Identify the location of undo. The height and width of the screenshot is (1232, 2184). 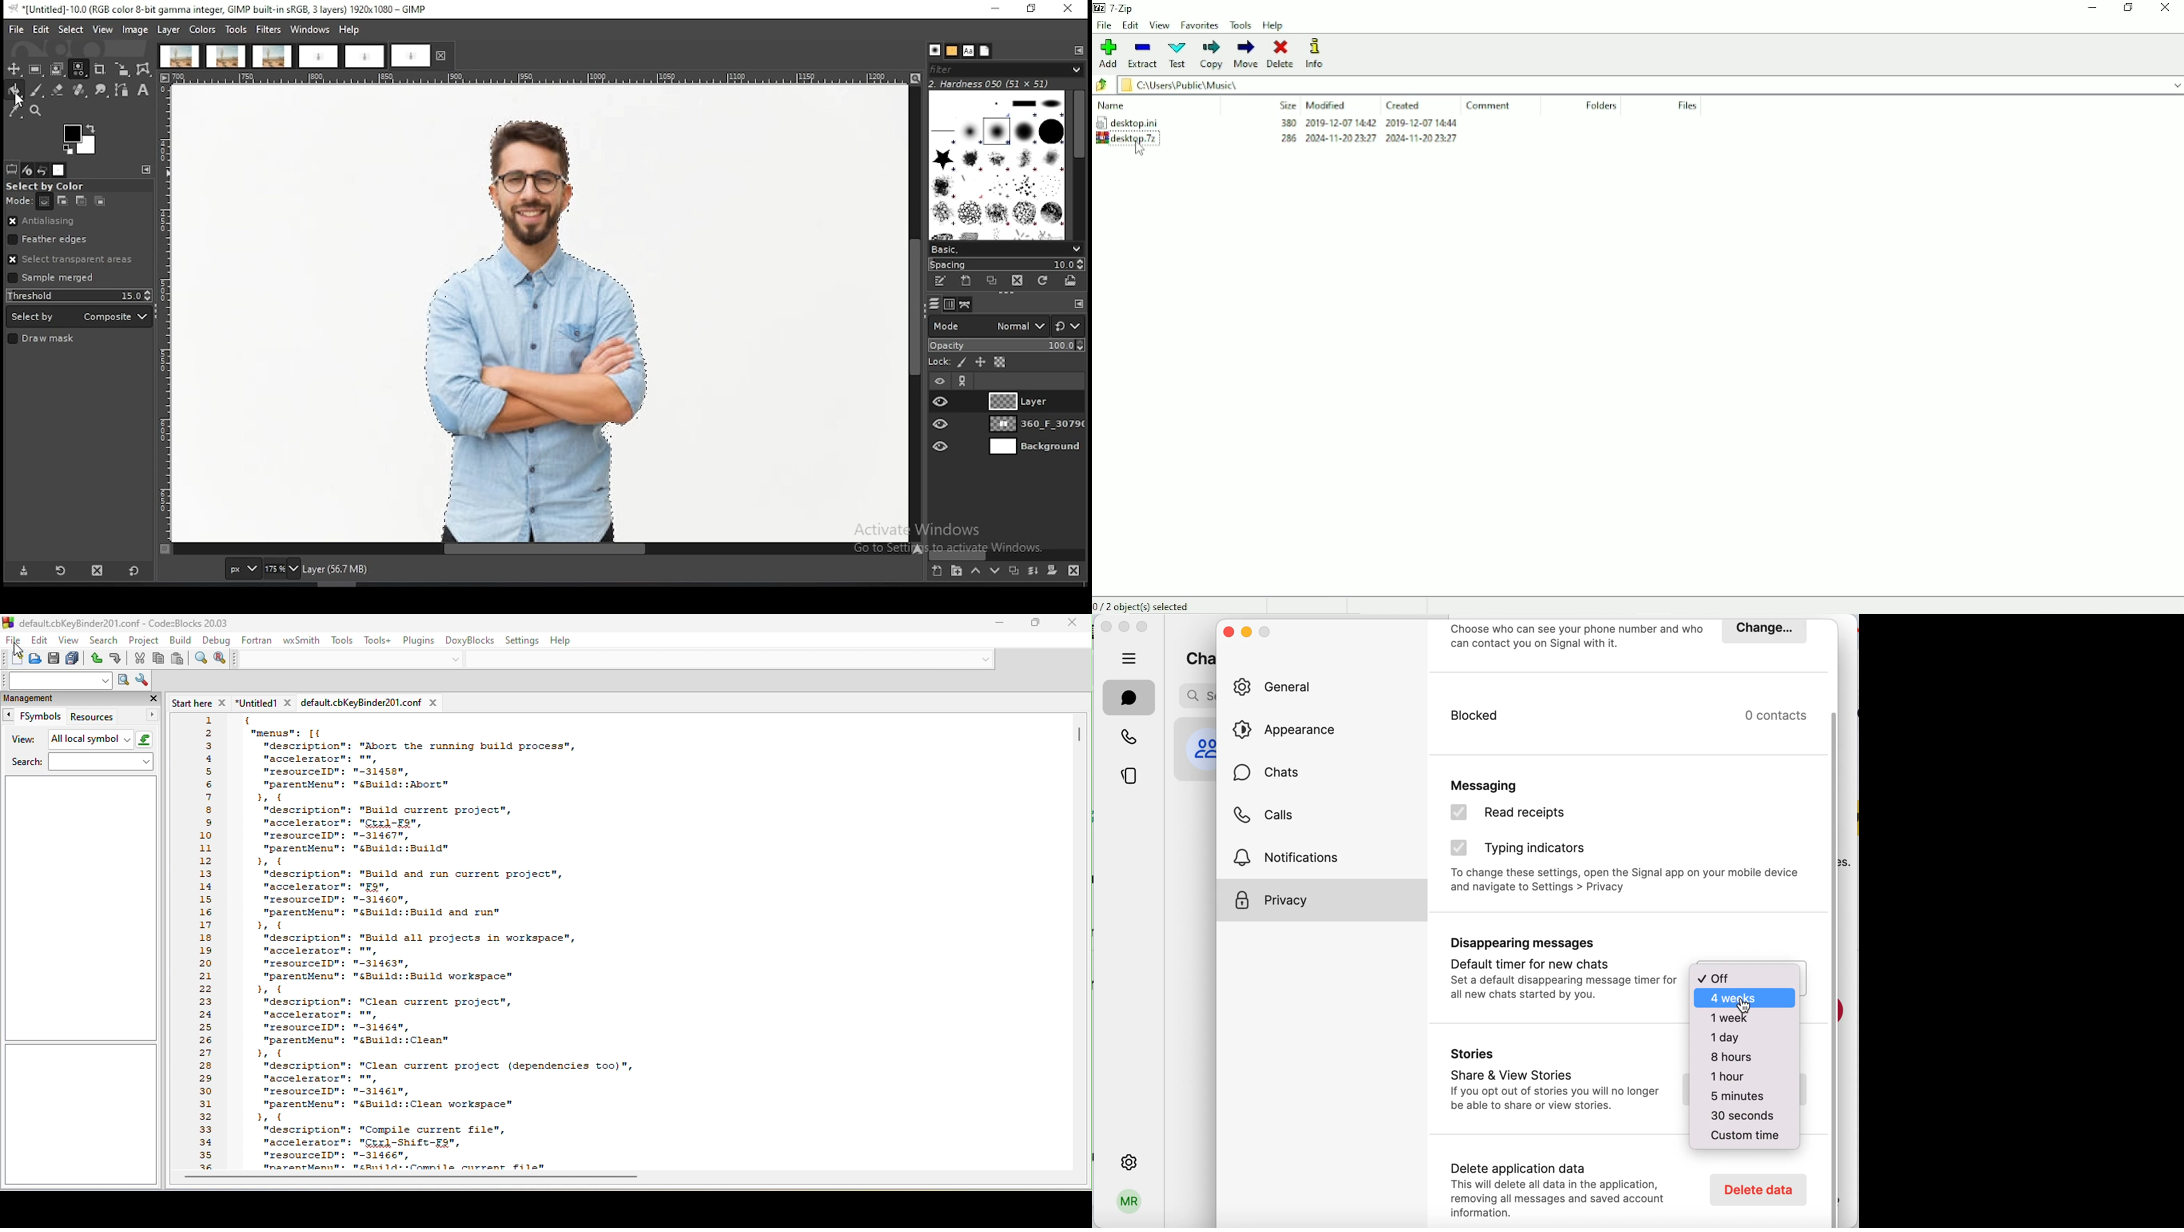
(95, 659).